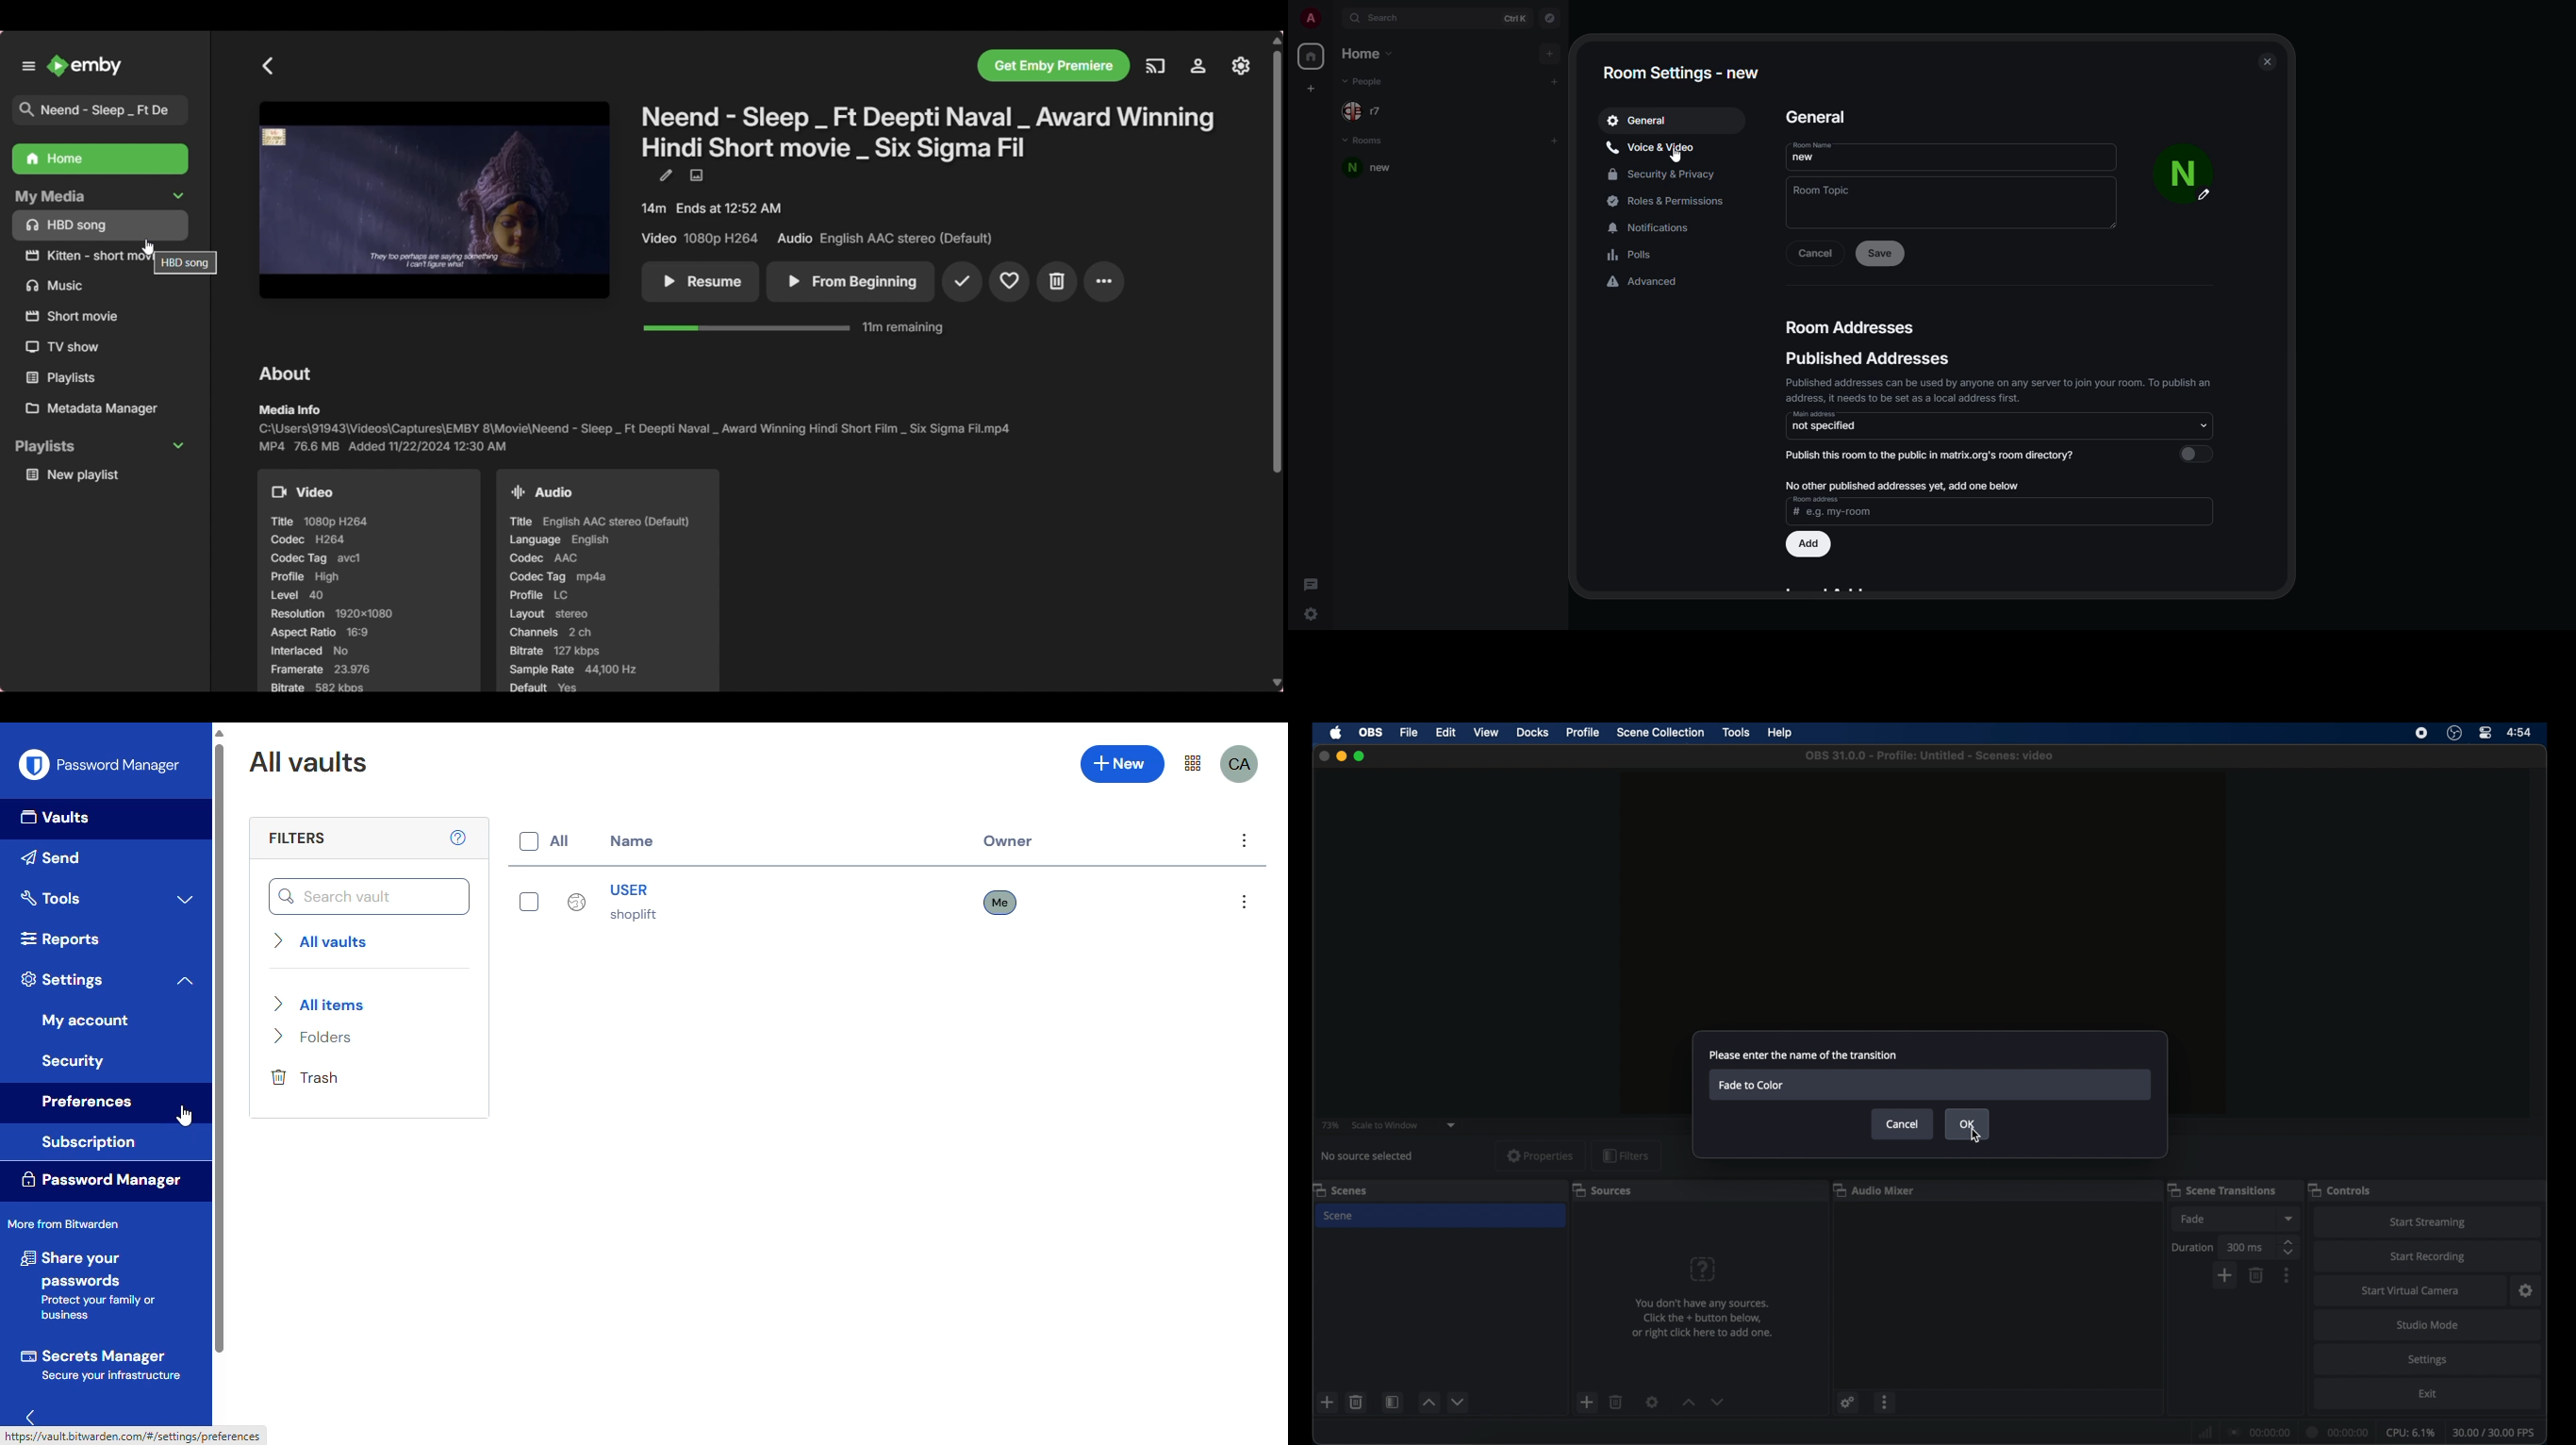 The height and width of the screenshot is (1456, 2576). What do you see at coordinates (1240, 765) in the screenshot?
I see `CA` at bounding box center [1240, 765].